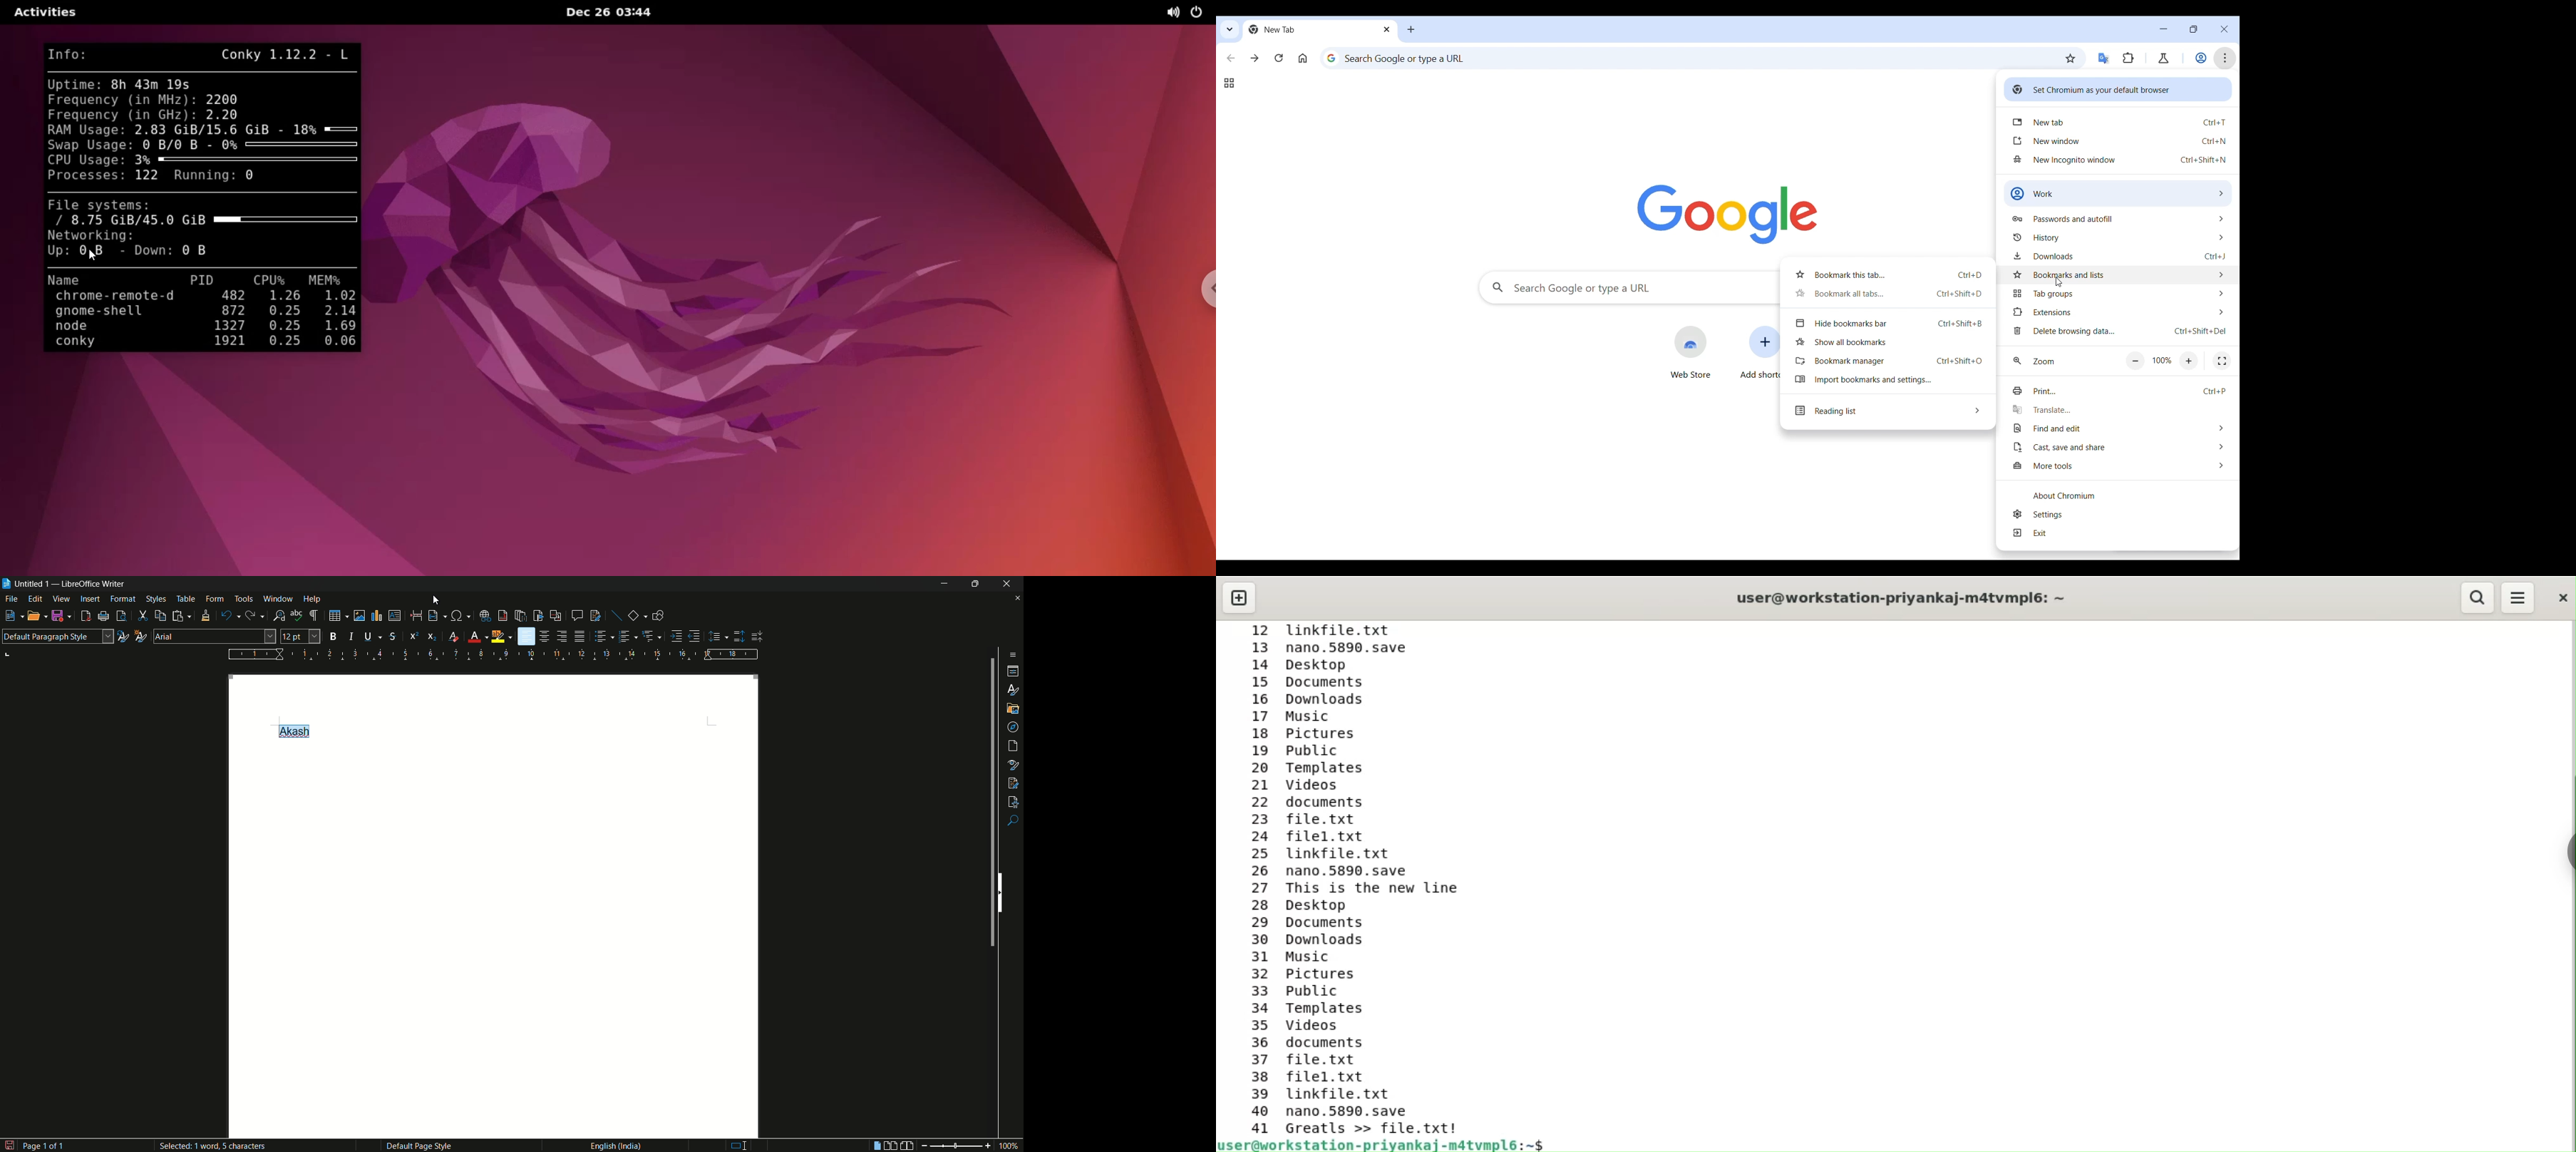 This screenshot has height=1176, width=2576. What do you see at coordinates (601, 637) in the screenshot?
I see `bullet points` at bounding box center [601, 637].